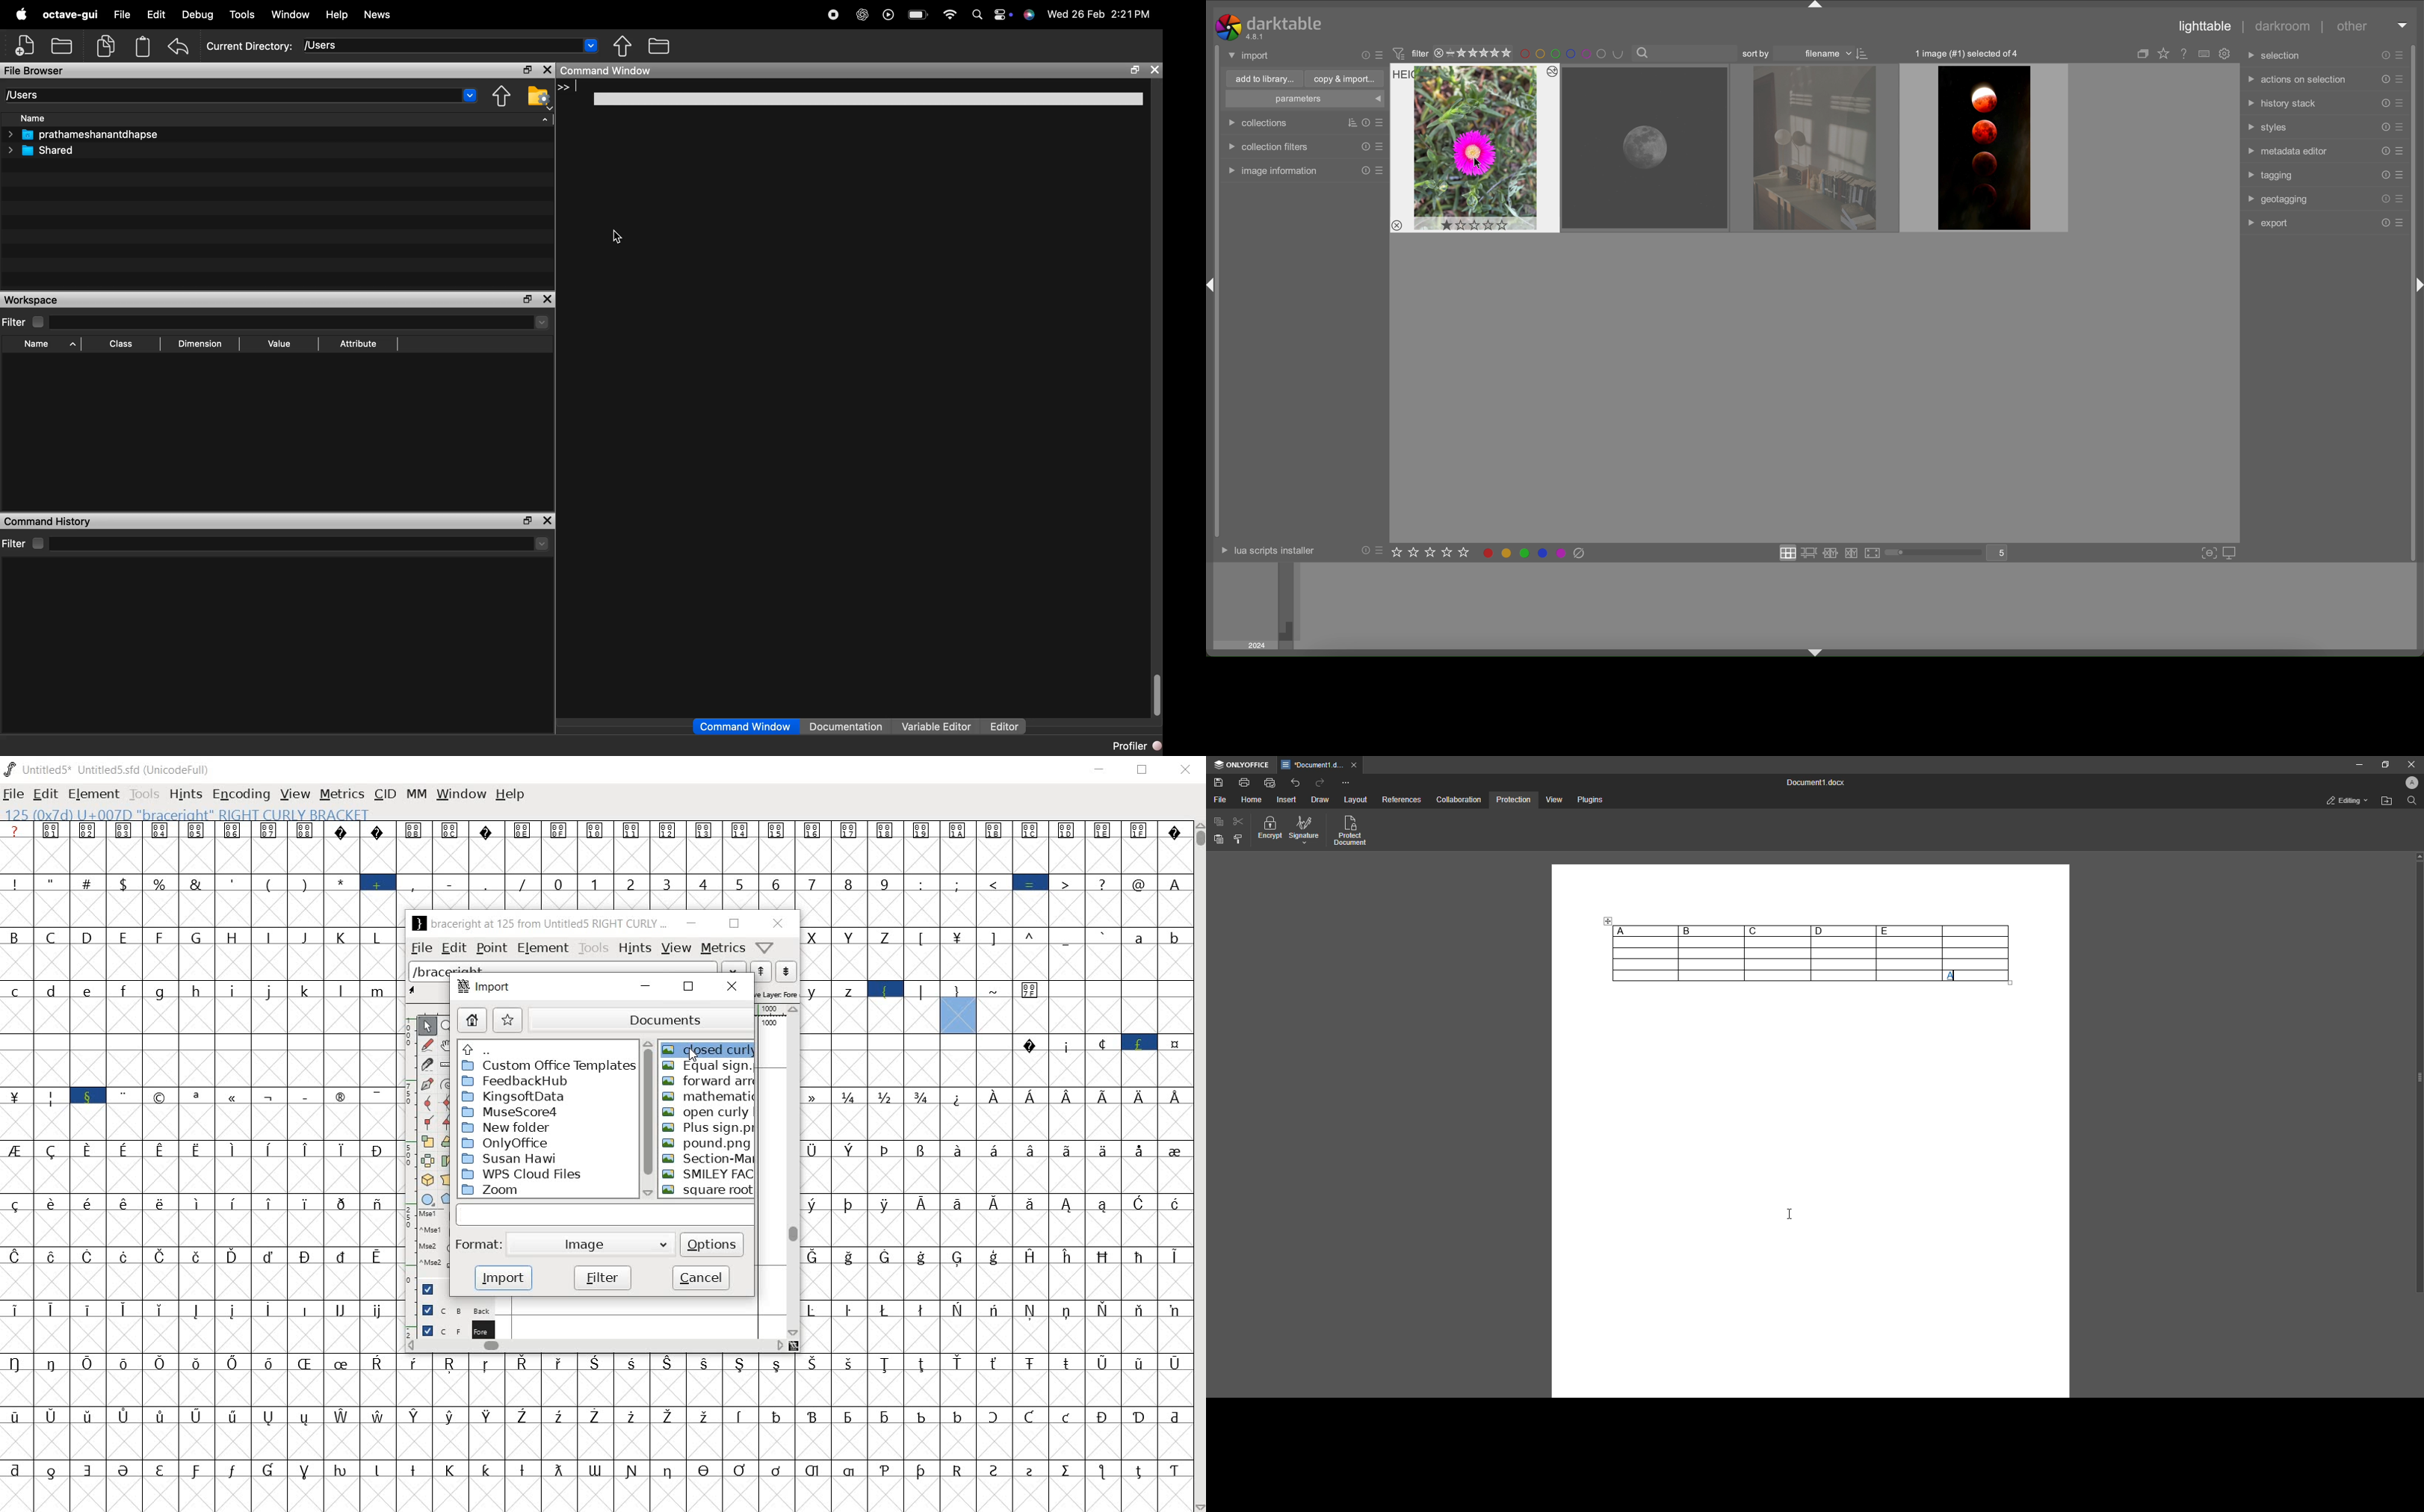  I want to click on ruler, so click(770, 1010).